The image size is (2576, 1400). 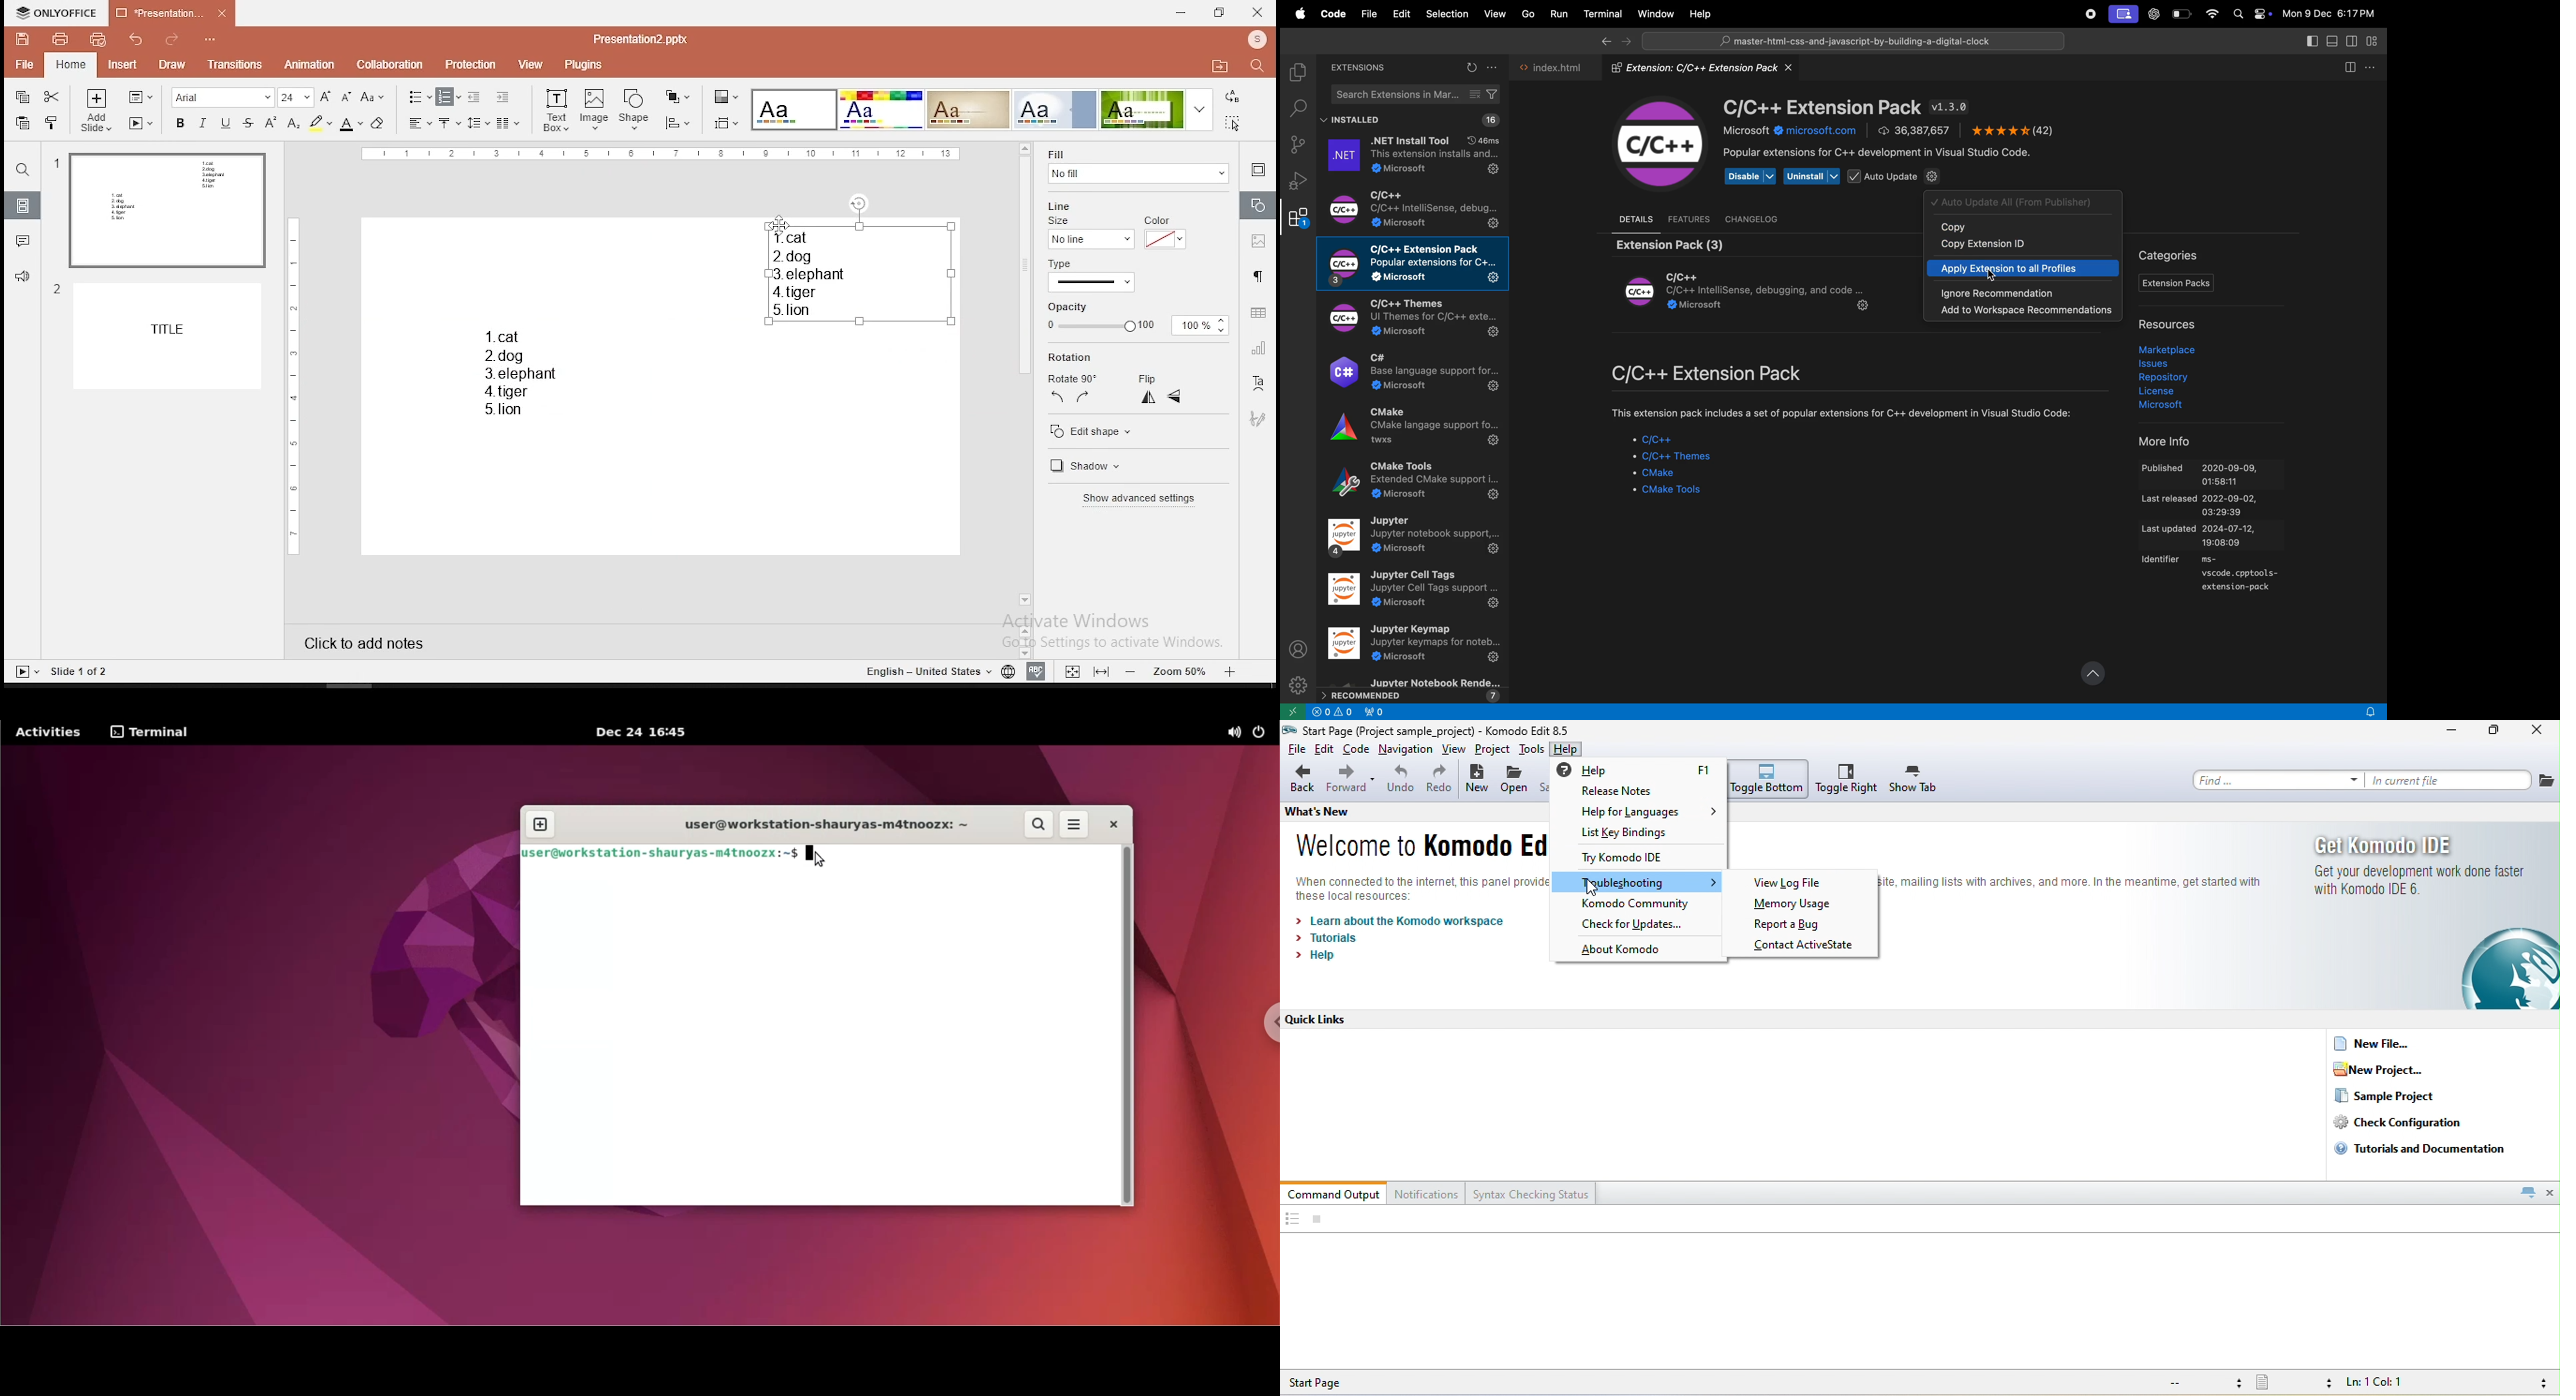 I want to click on redo, so click(x=173, y=42).